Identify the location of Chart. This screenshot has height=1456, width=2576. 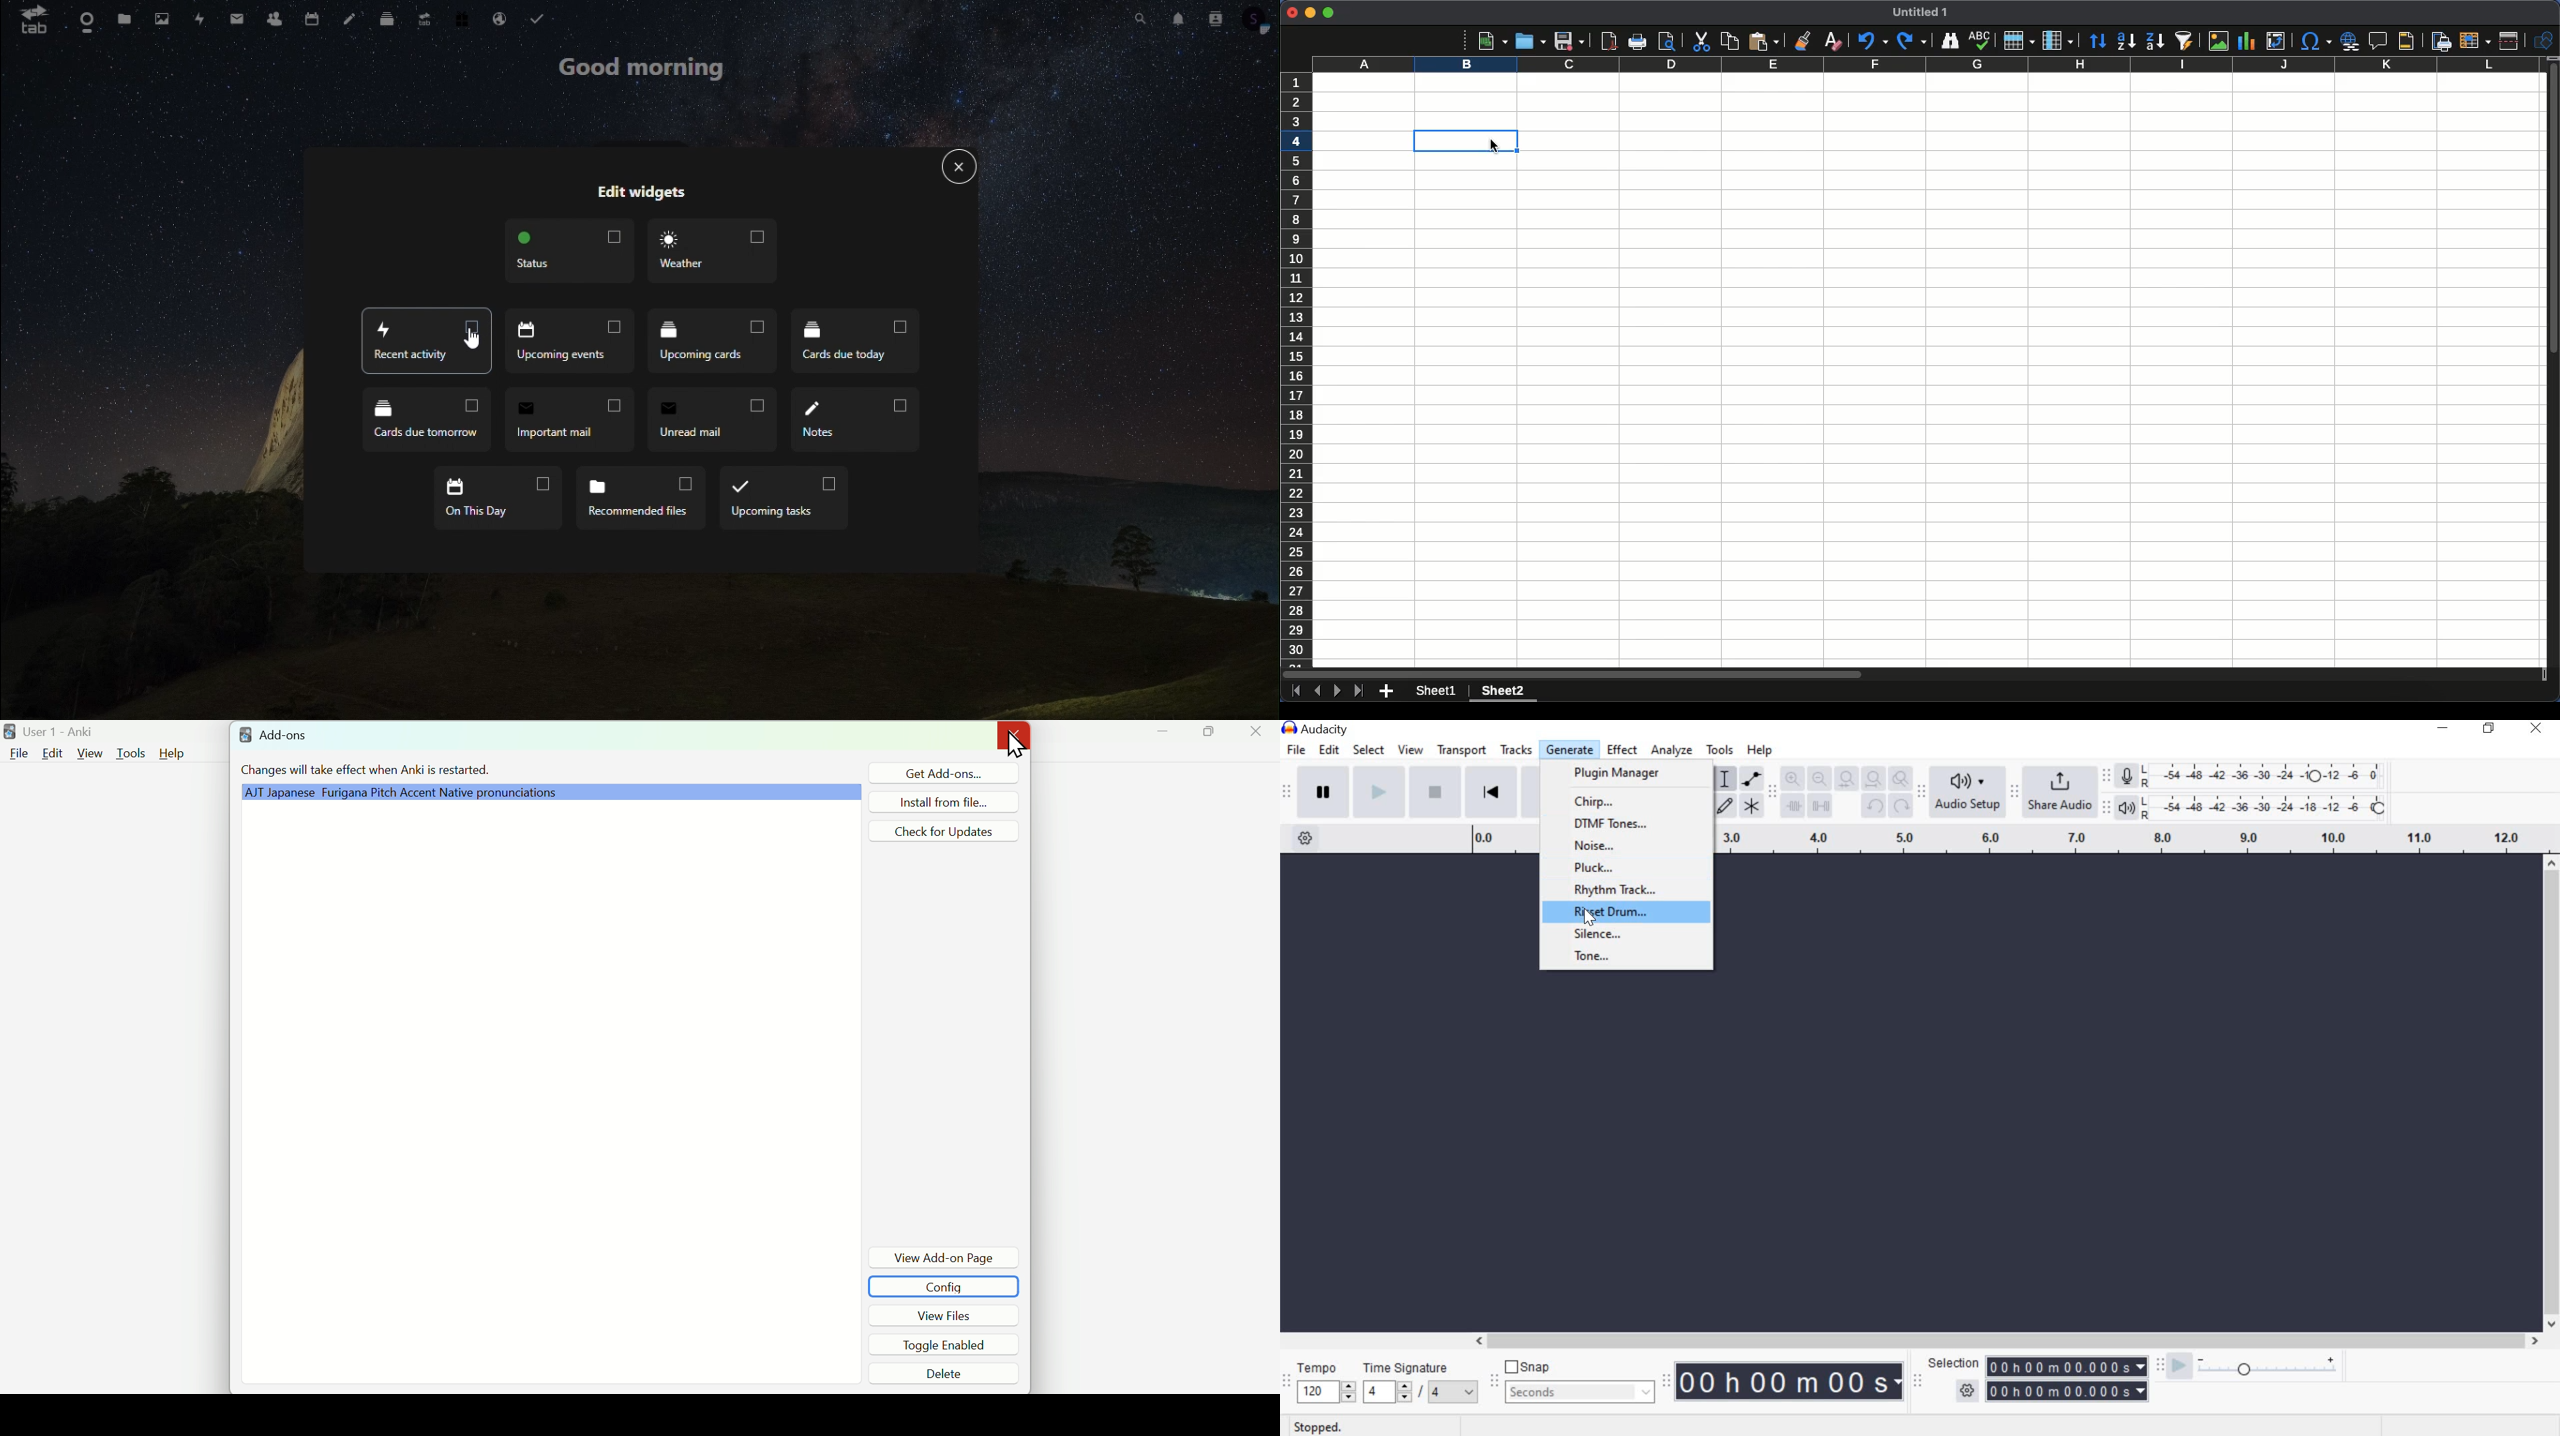
(2244, 43).